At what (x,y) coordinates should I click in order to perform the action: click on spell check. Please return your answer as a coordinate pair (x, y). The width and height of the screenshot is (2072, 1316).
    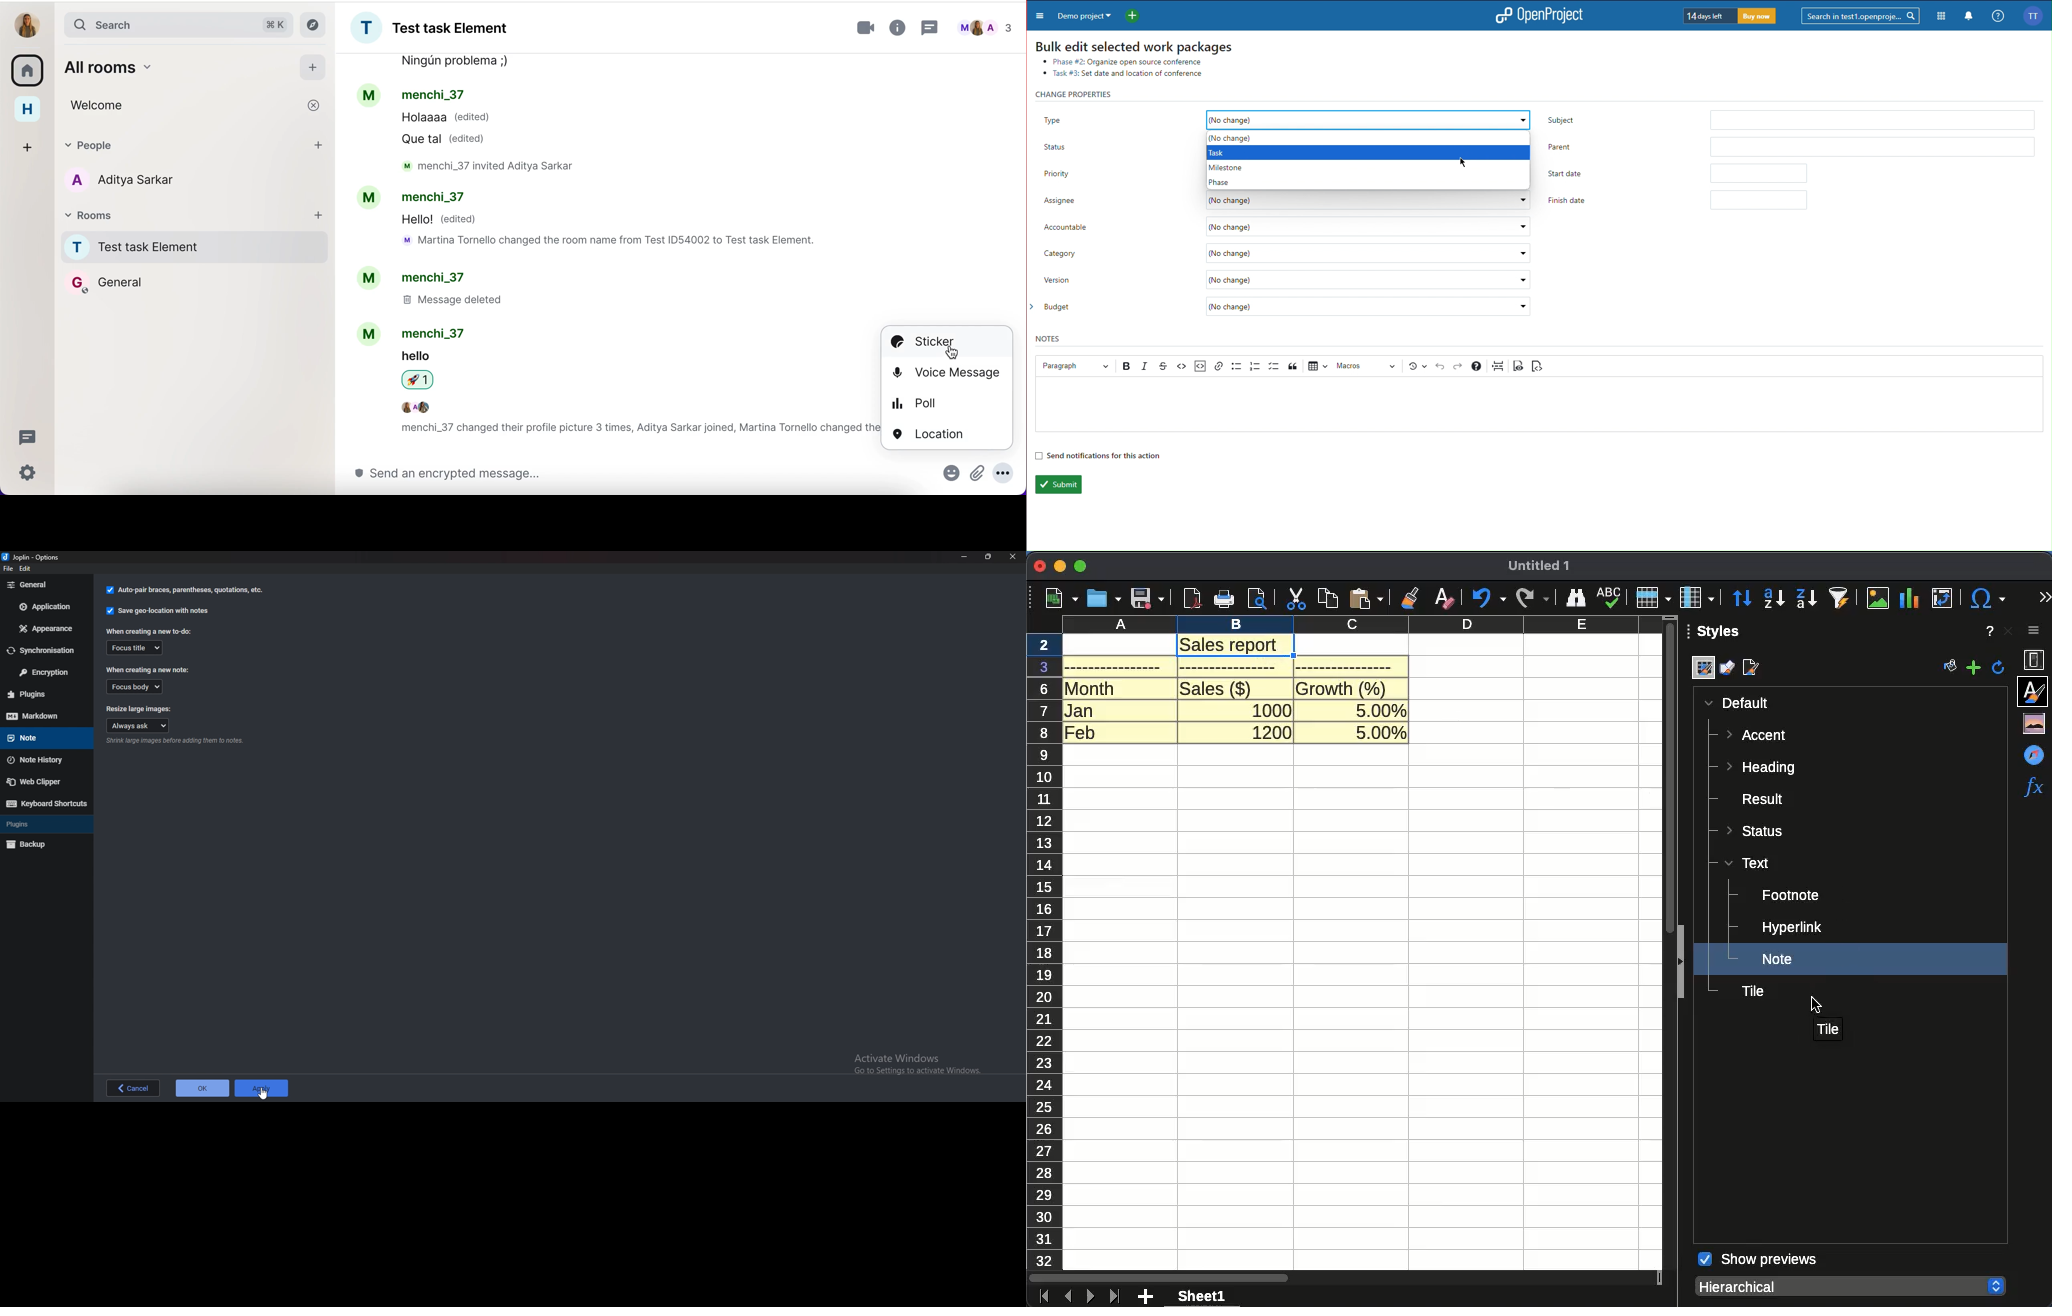
    Looking at the image, I should click on (1608, 597).